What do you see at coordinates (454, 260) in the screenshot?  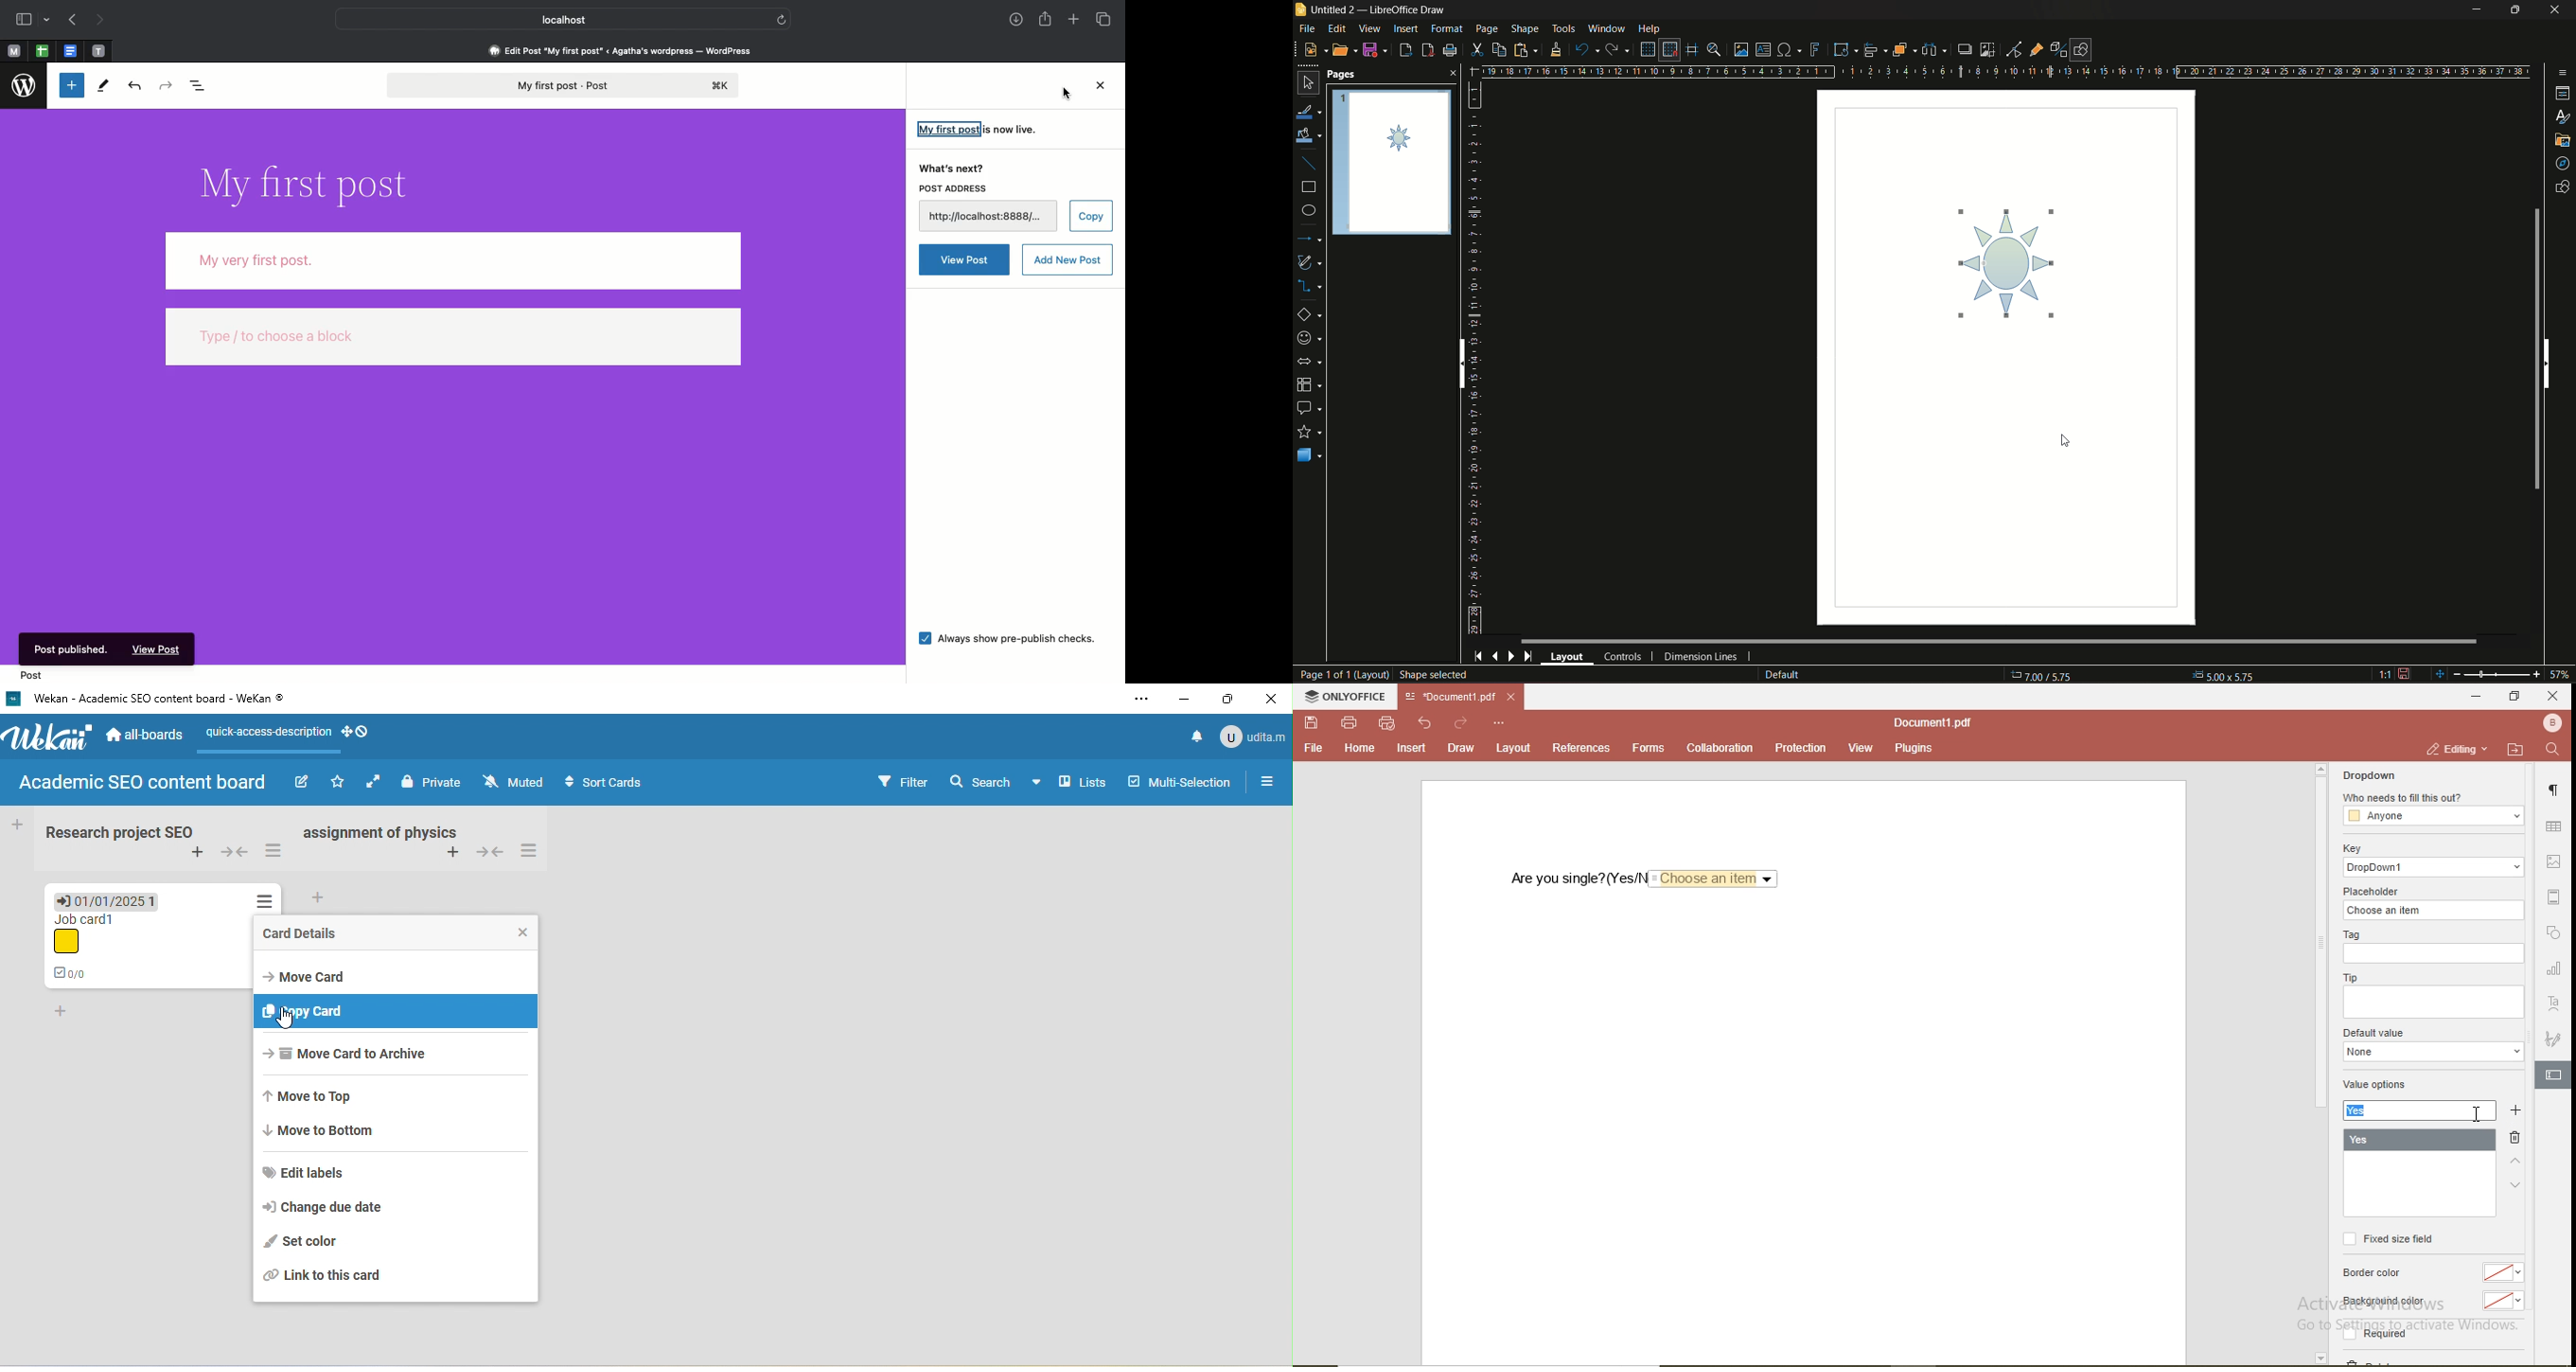 I see `Body` at bounding box center [454, 260].